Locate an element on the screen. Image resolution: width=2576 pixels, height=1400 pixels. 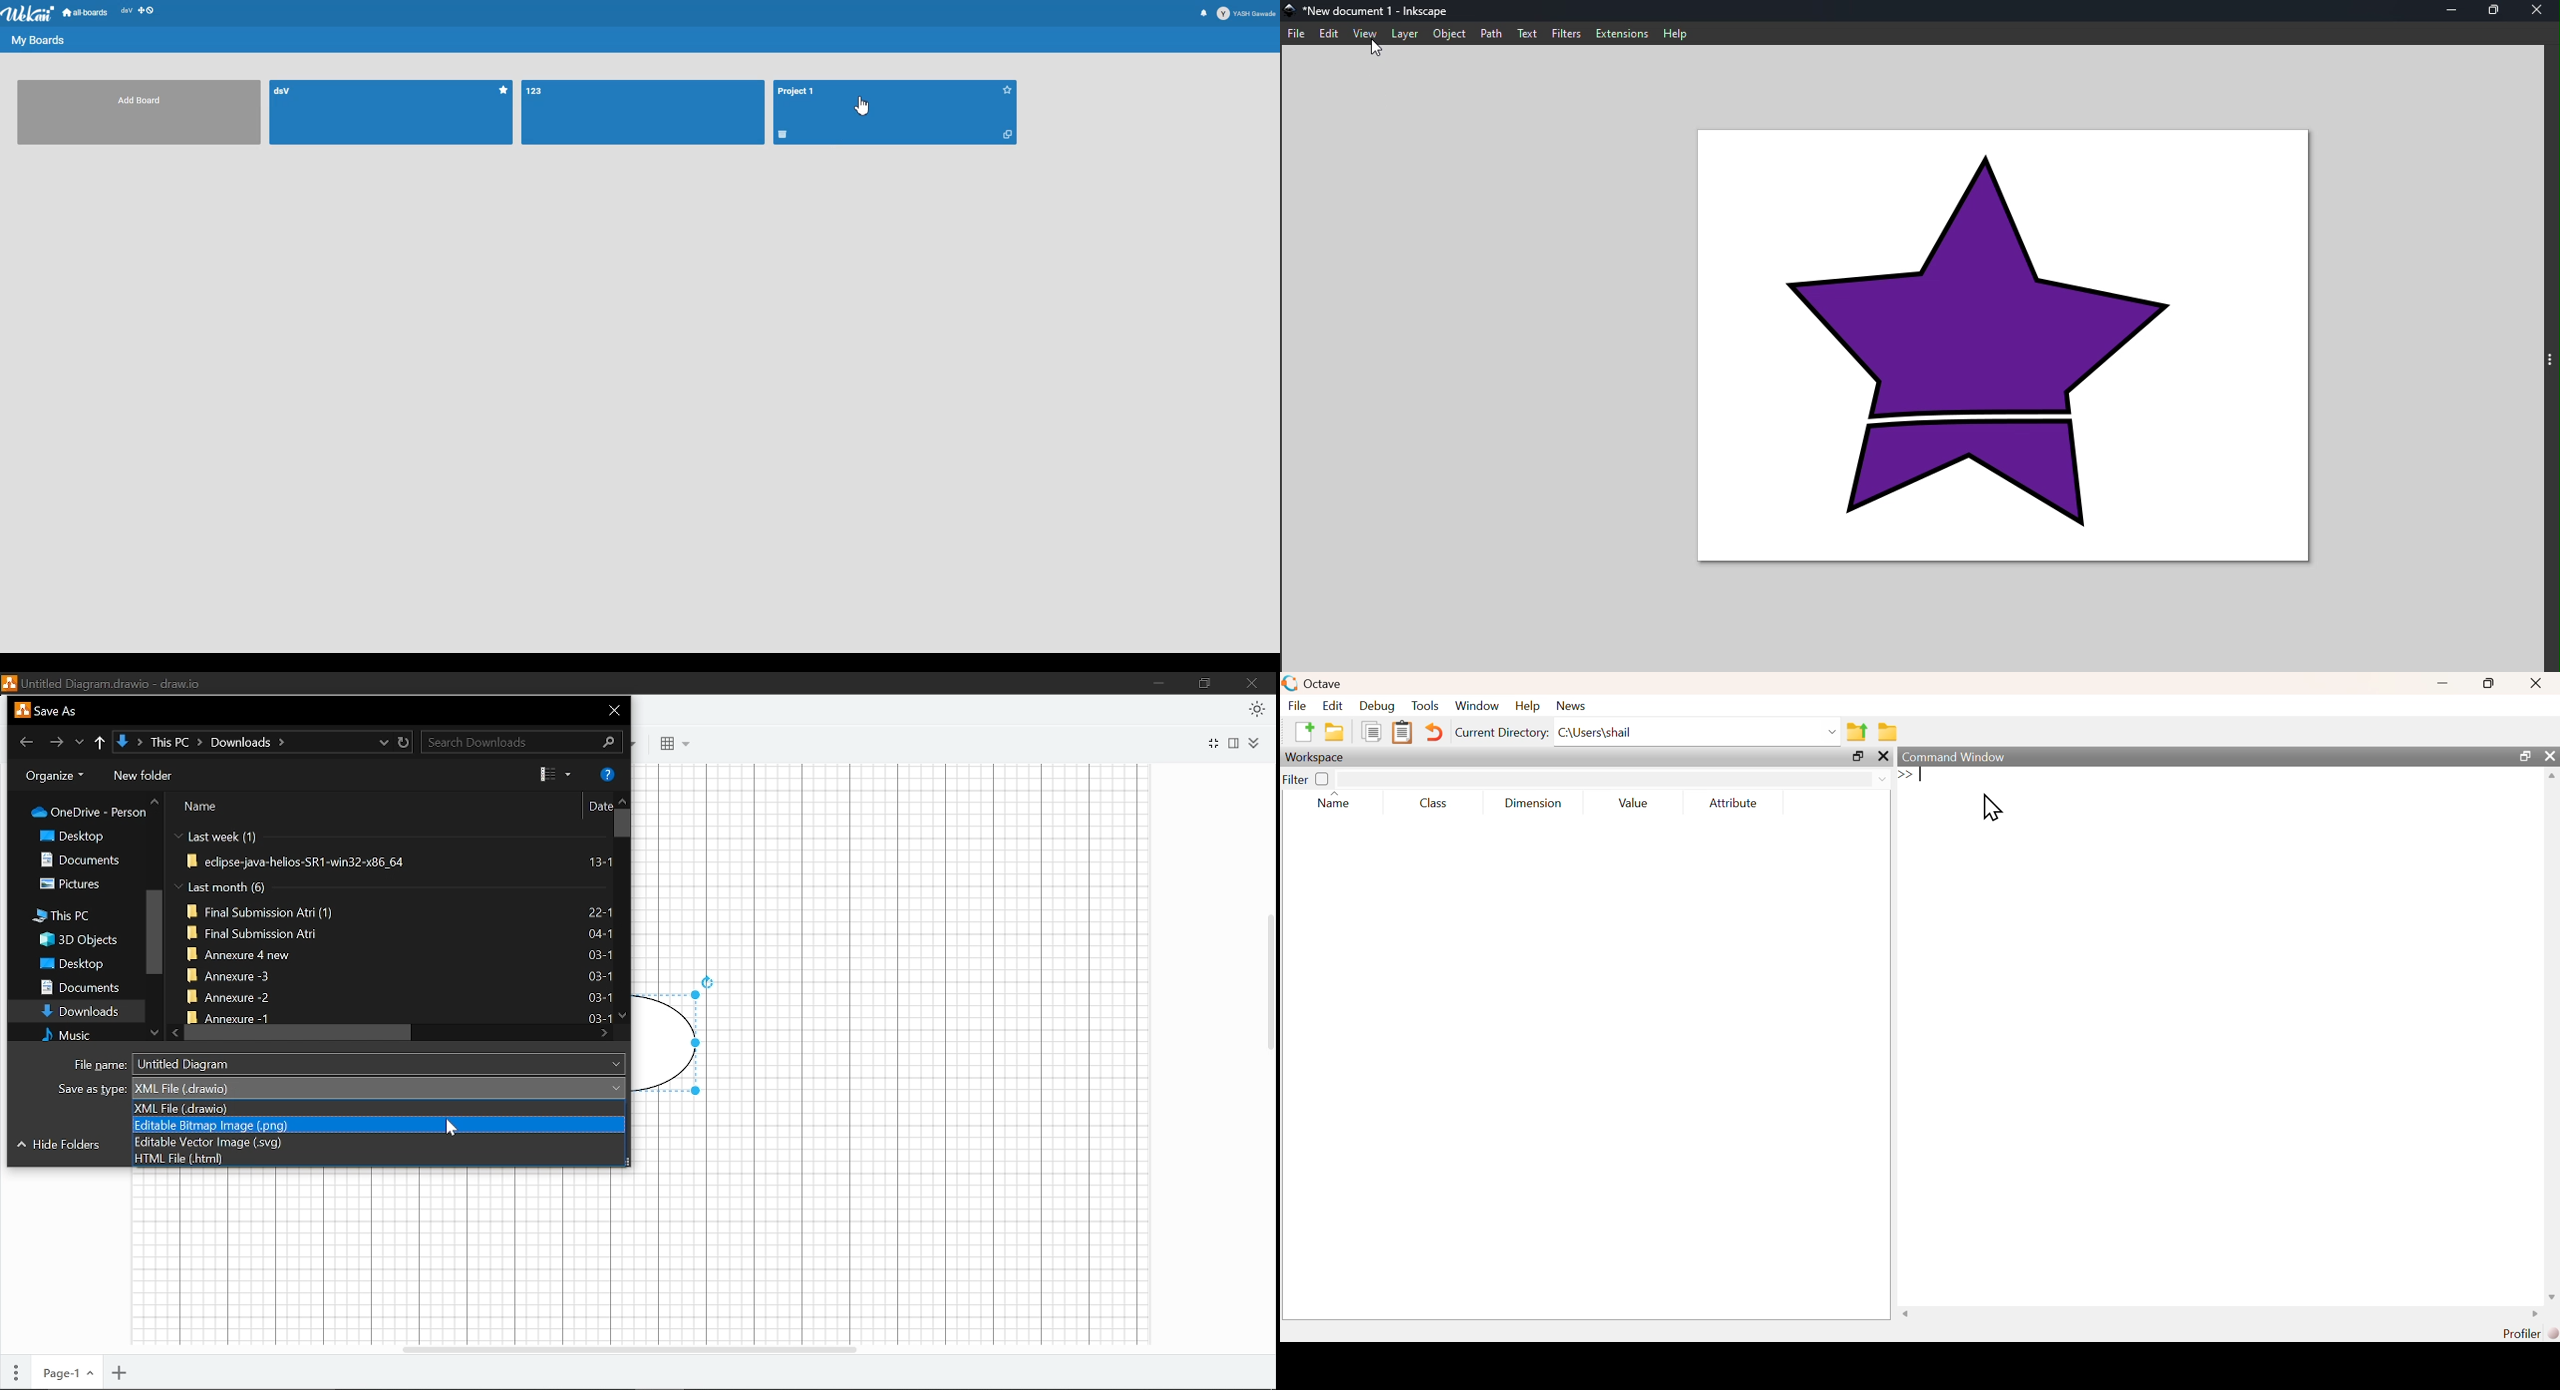
Duplicate Board is located at coordinates (1007, 134).